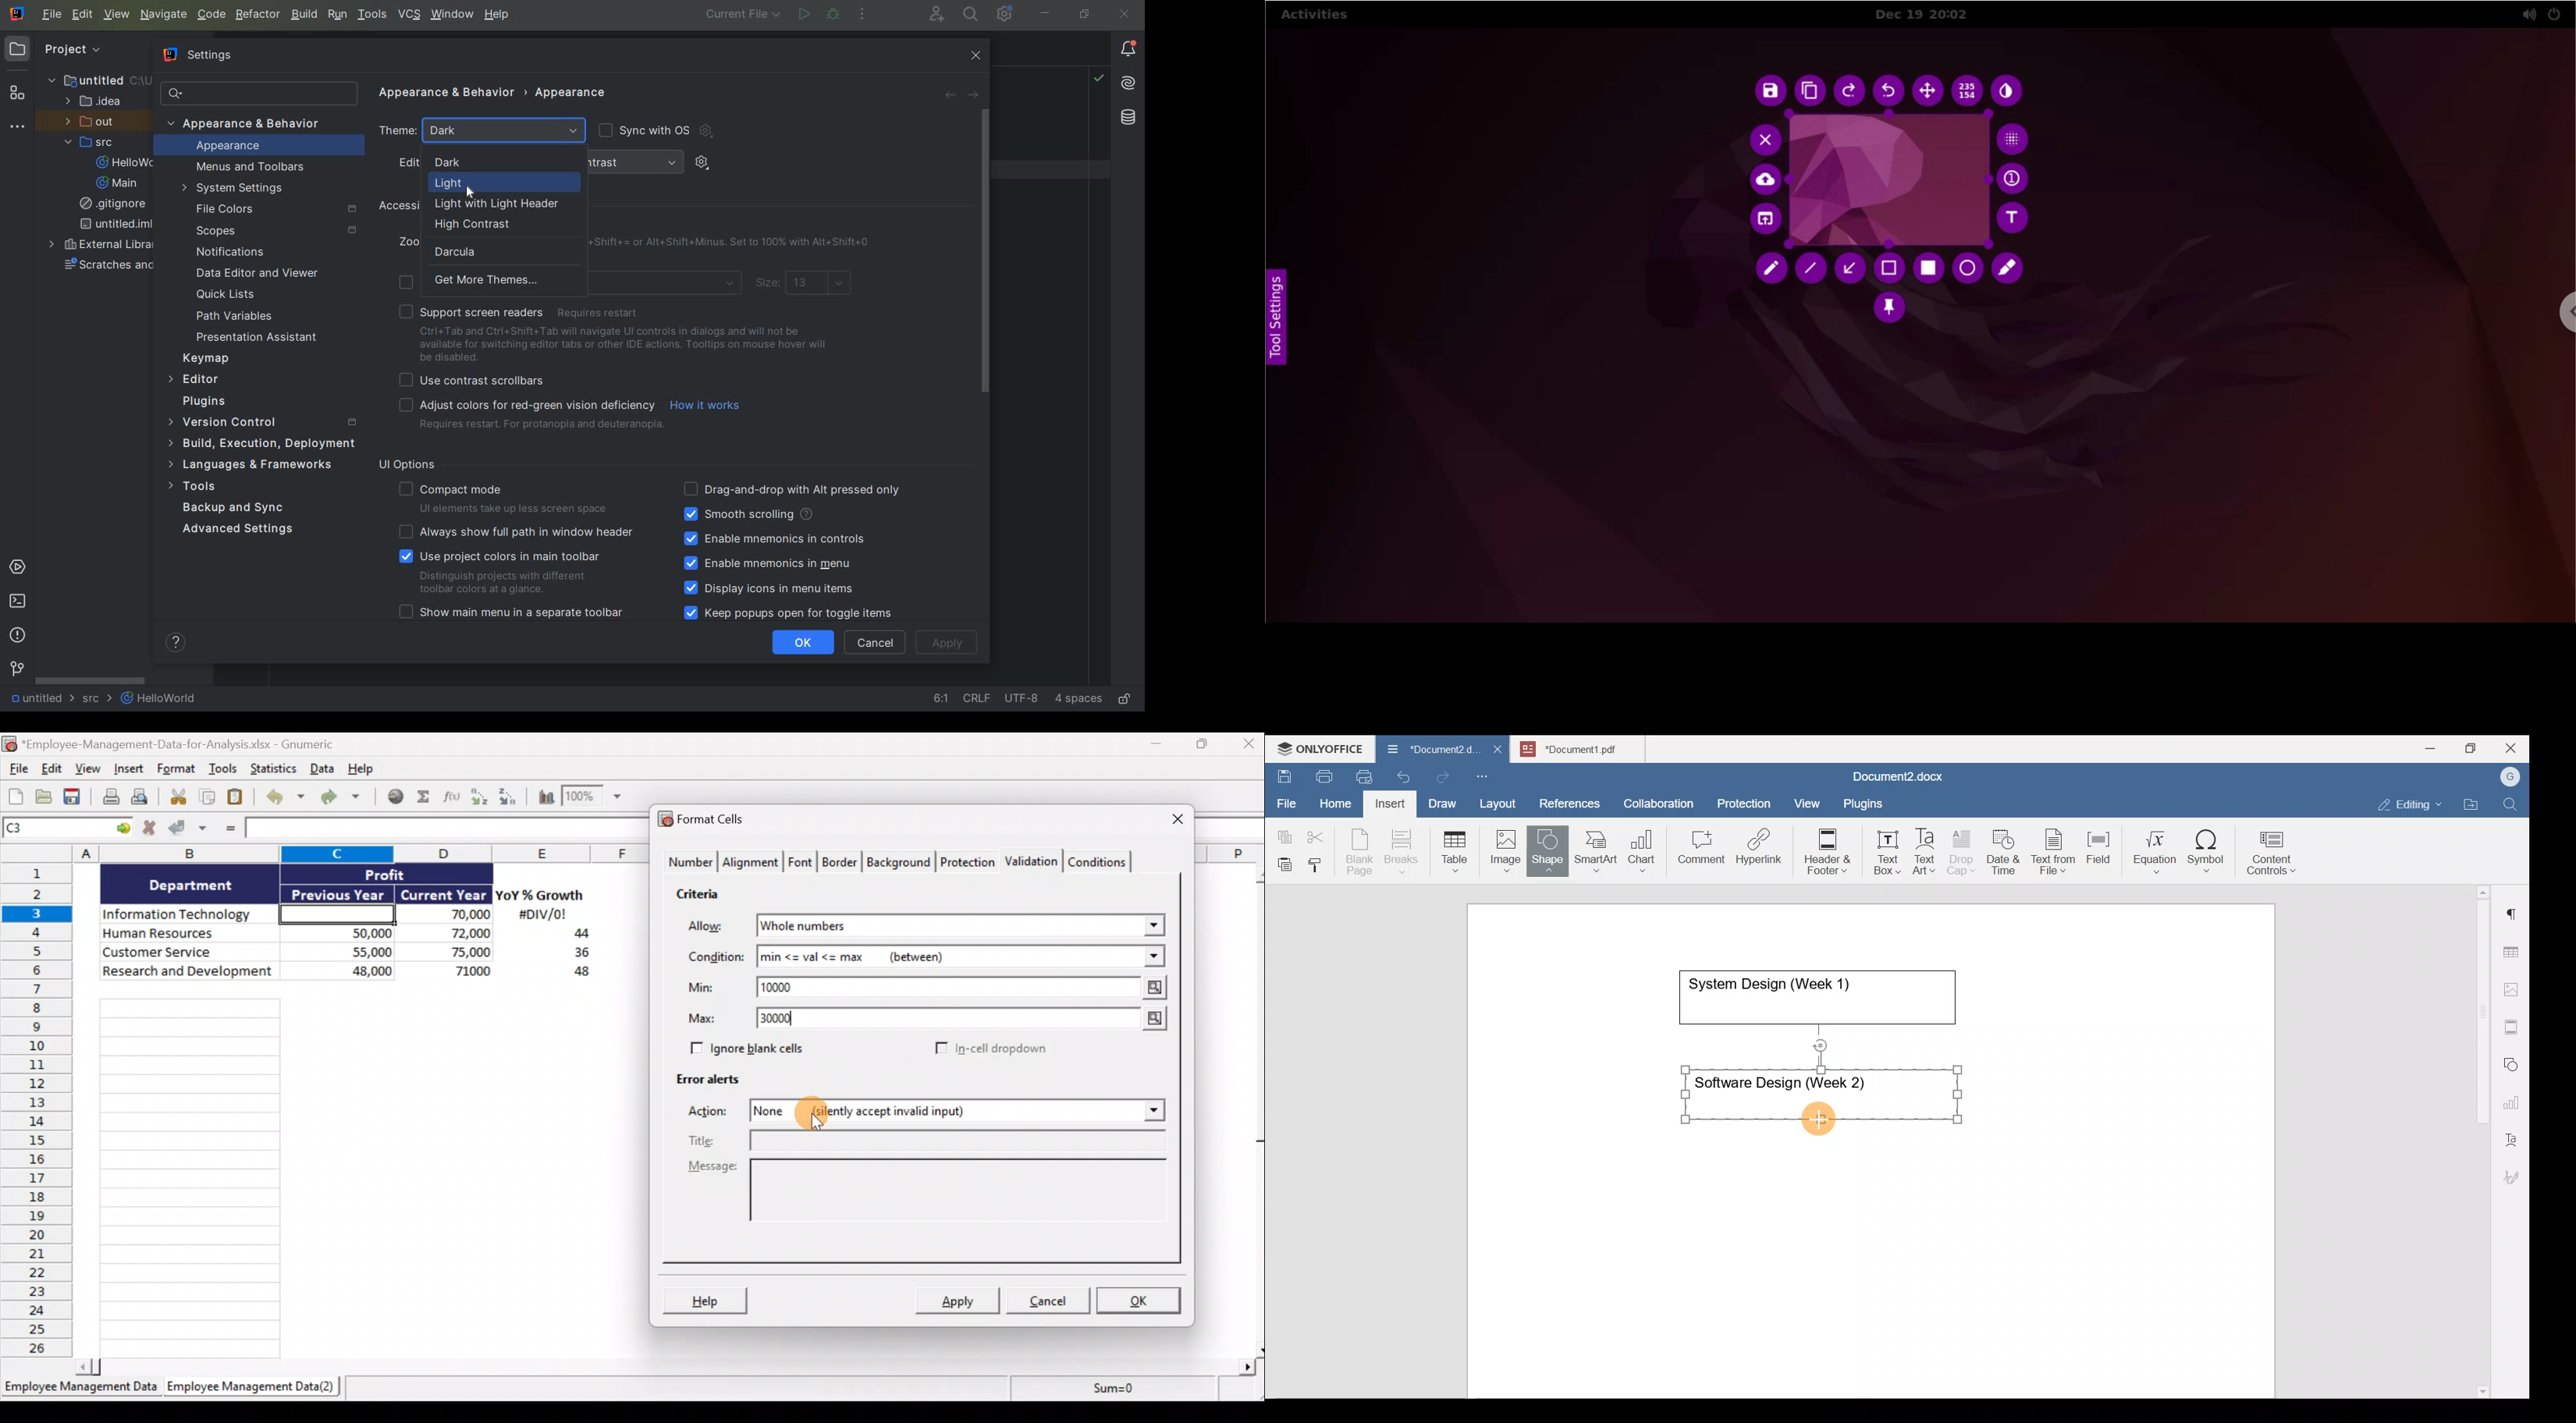 The image size is (2576, 1428). Describe the element at coordinates (1509, 847) in the screenshot. I see `Image` at that location.